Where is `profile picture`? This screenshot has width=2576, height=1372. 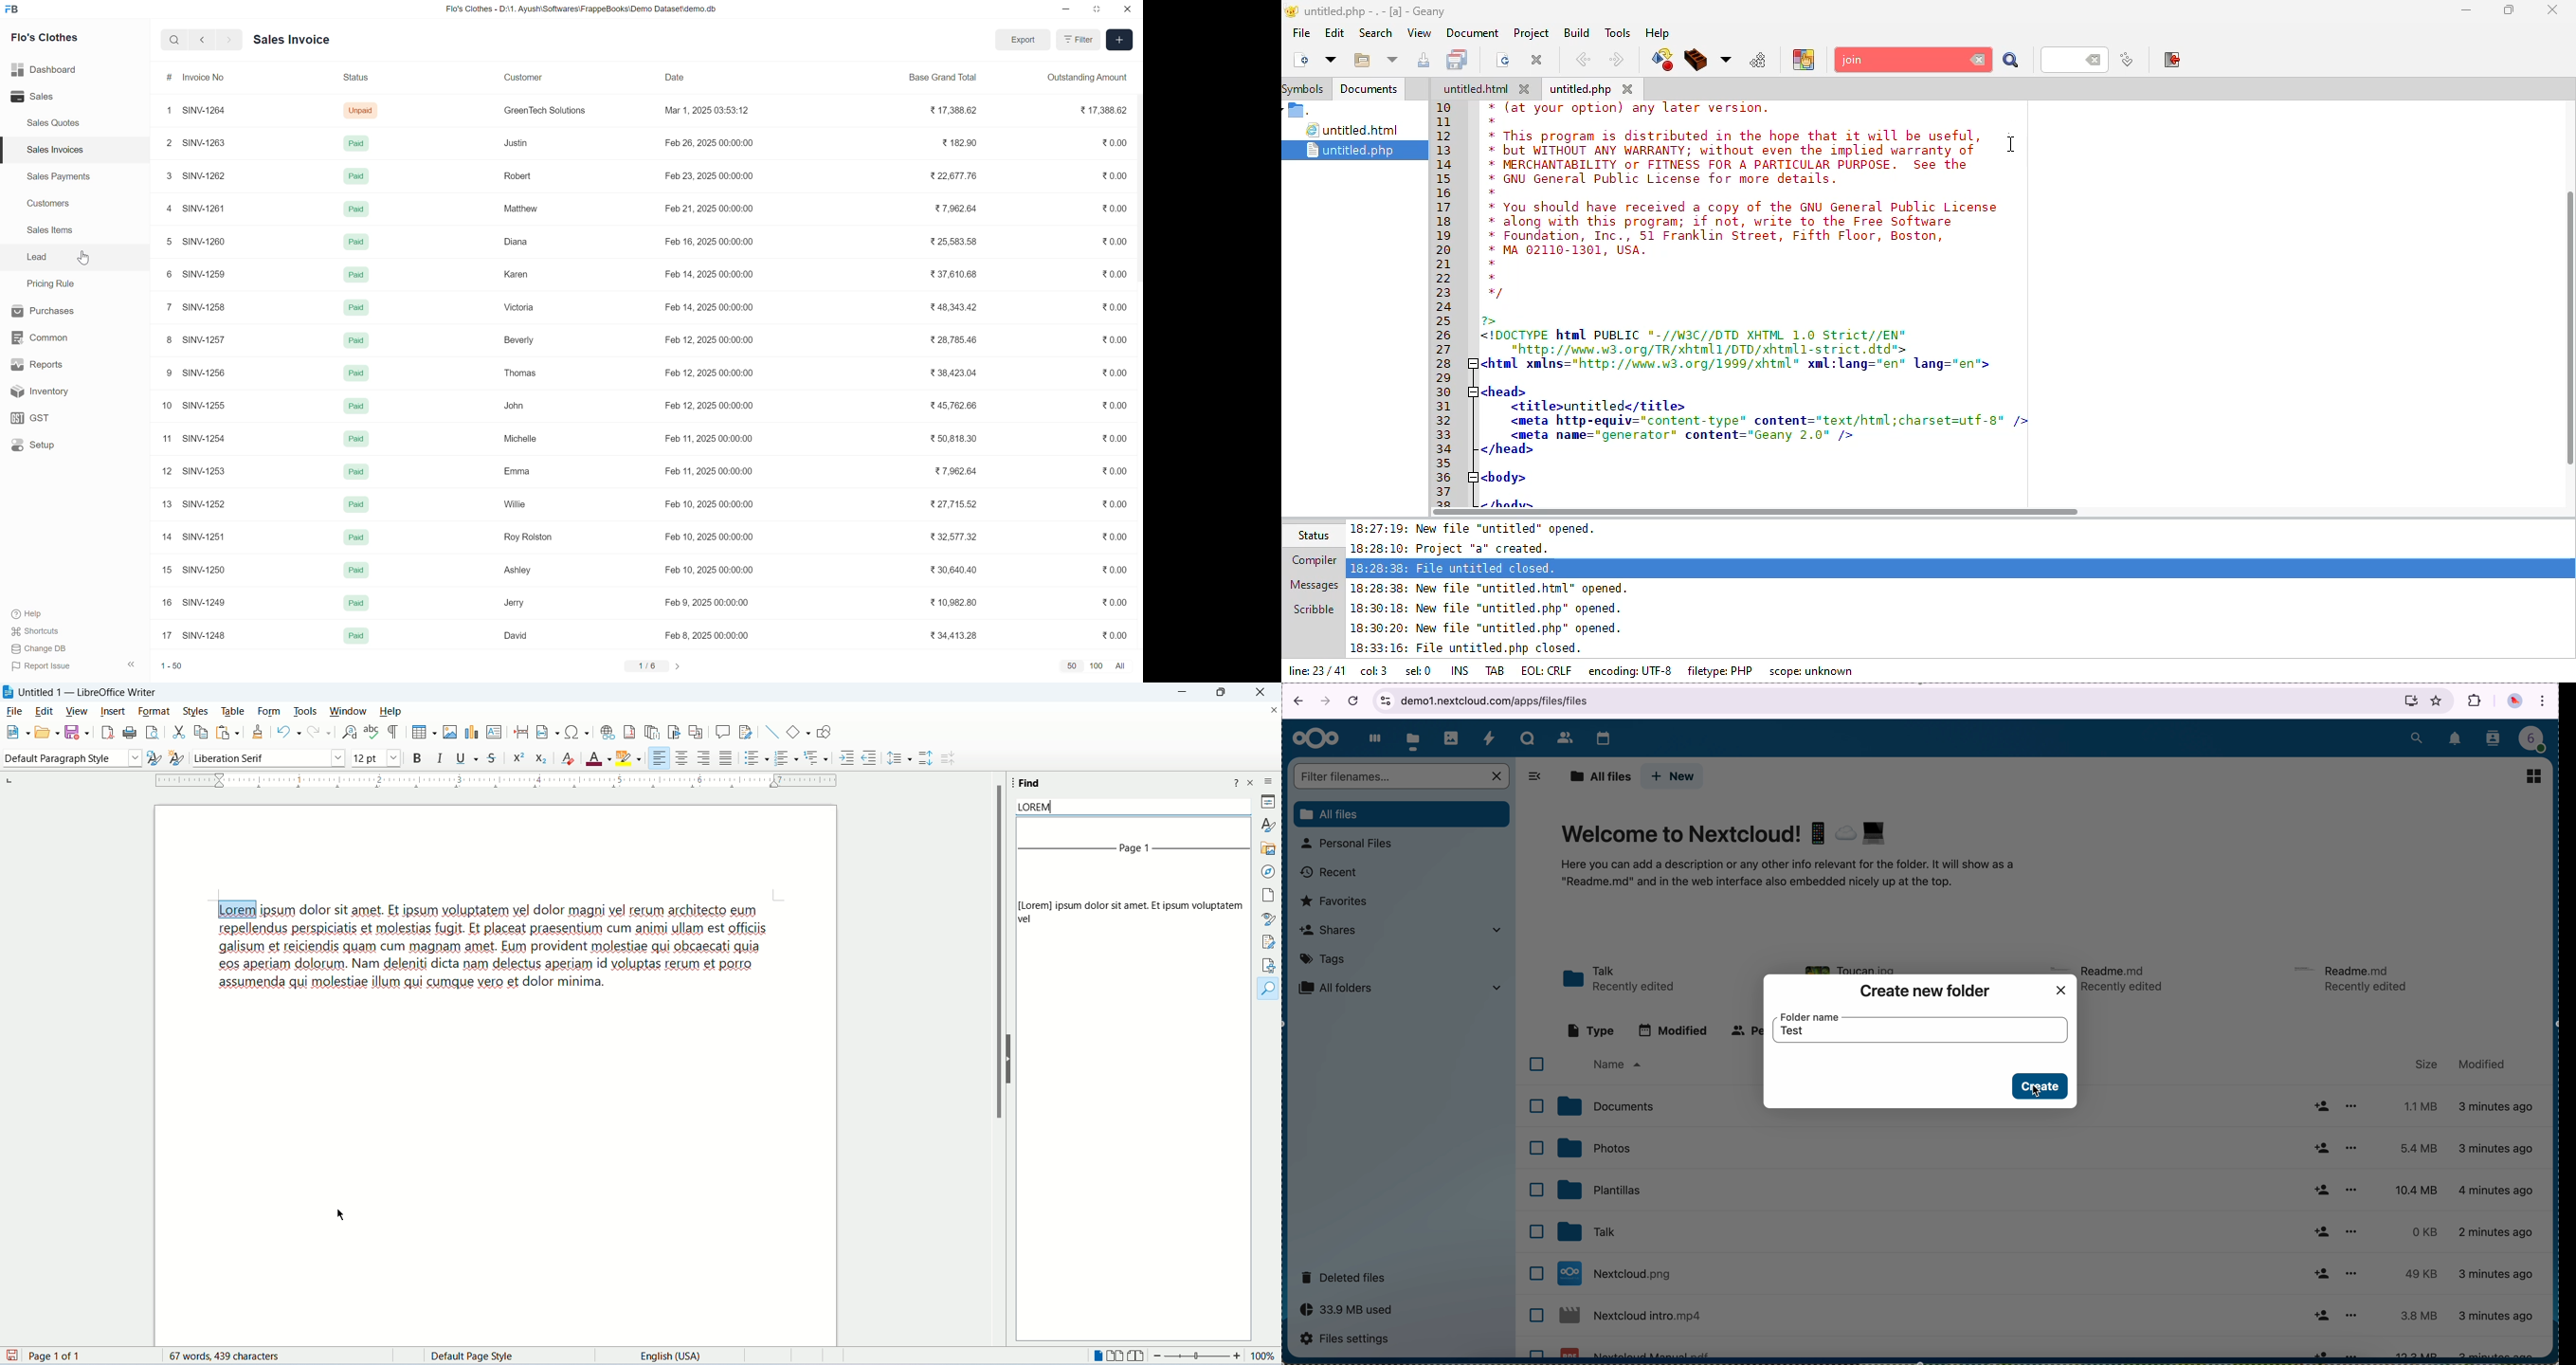 profile picture is located at coordinates (2515, 703).